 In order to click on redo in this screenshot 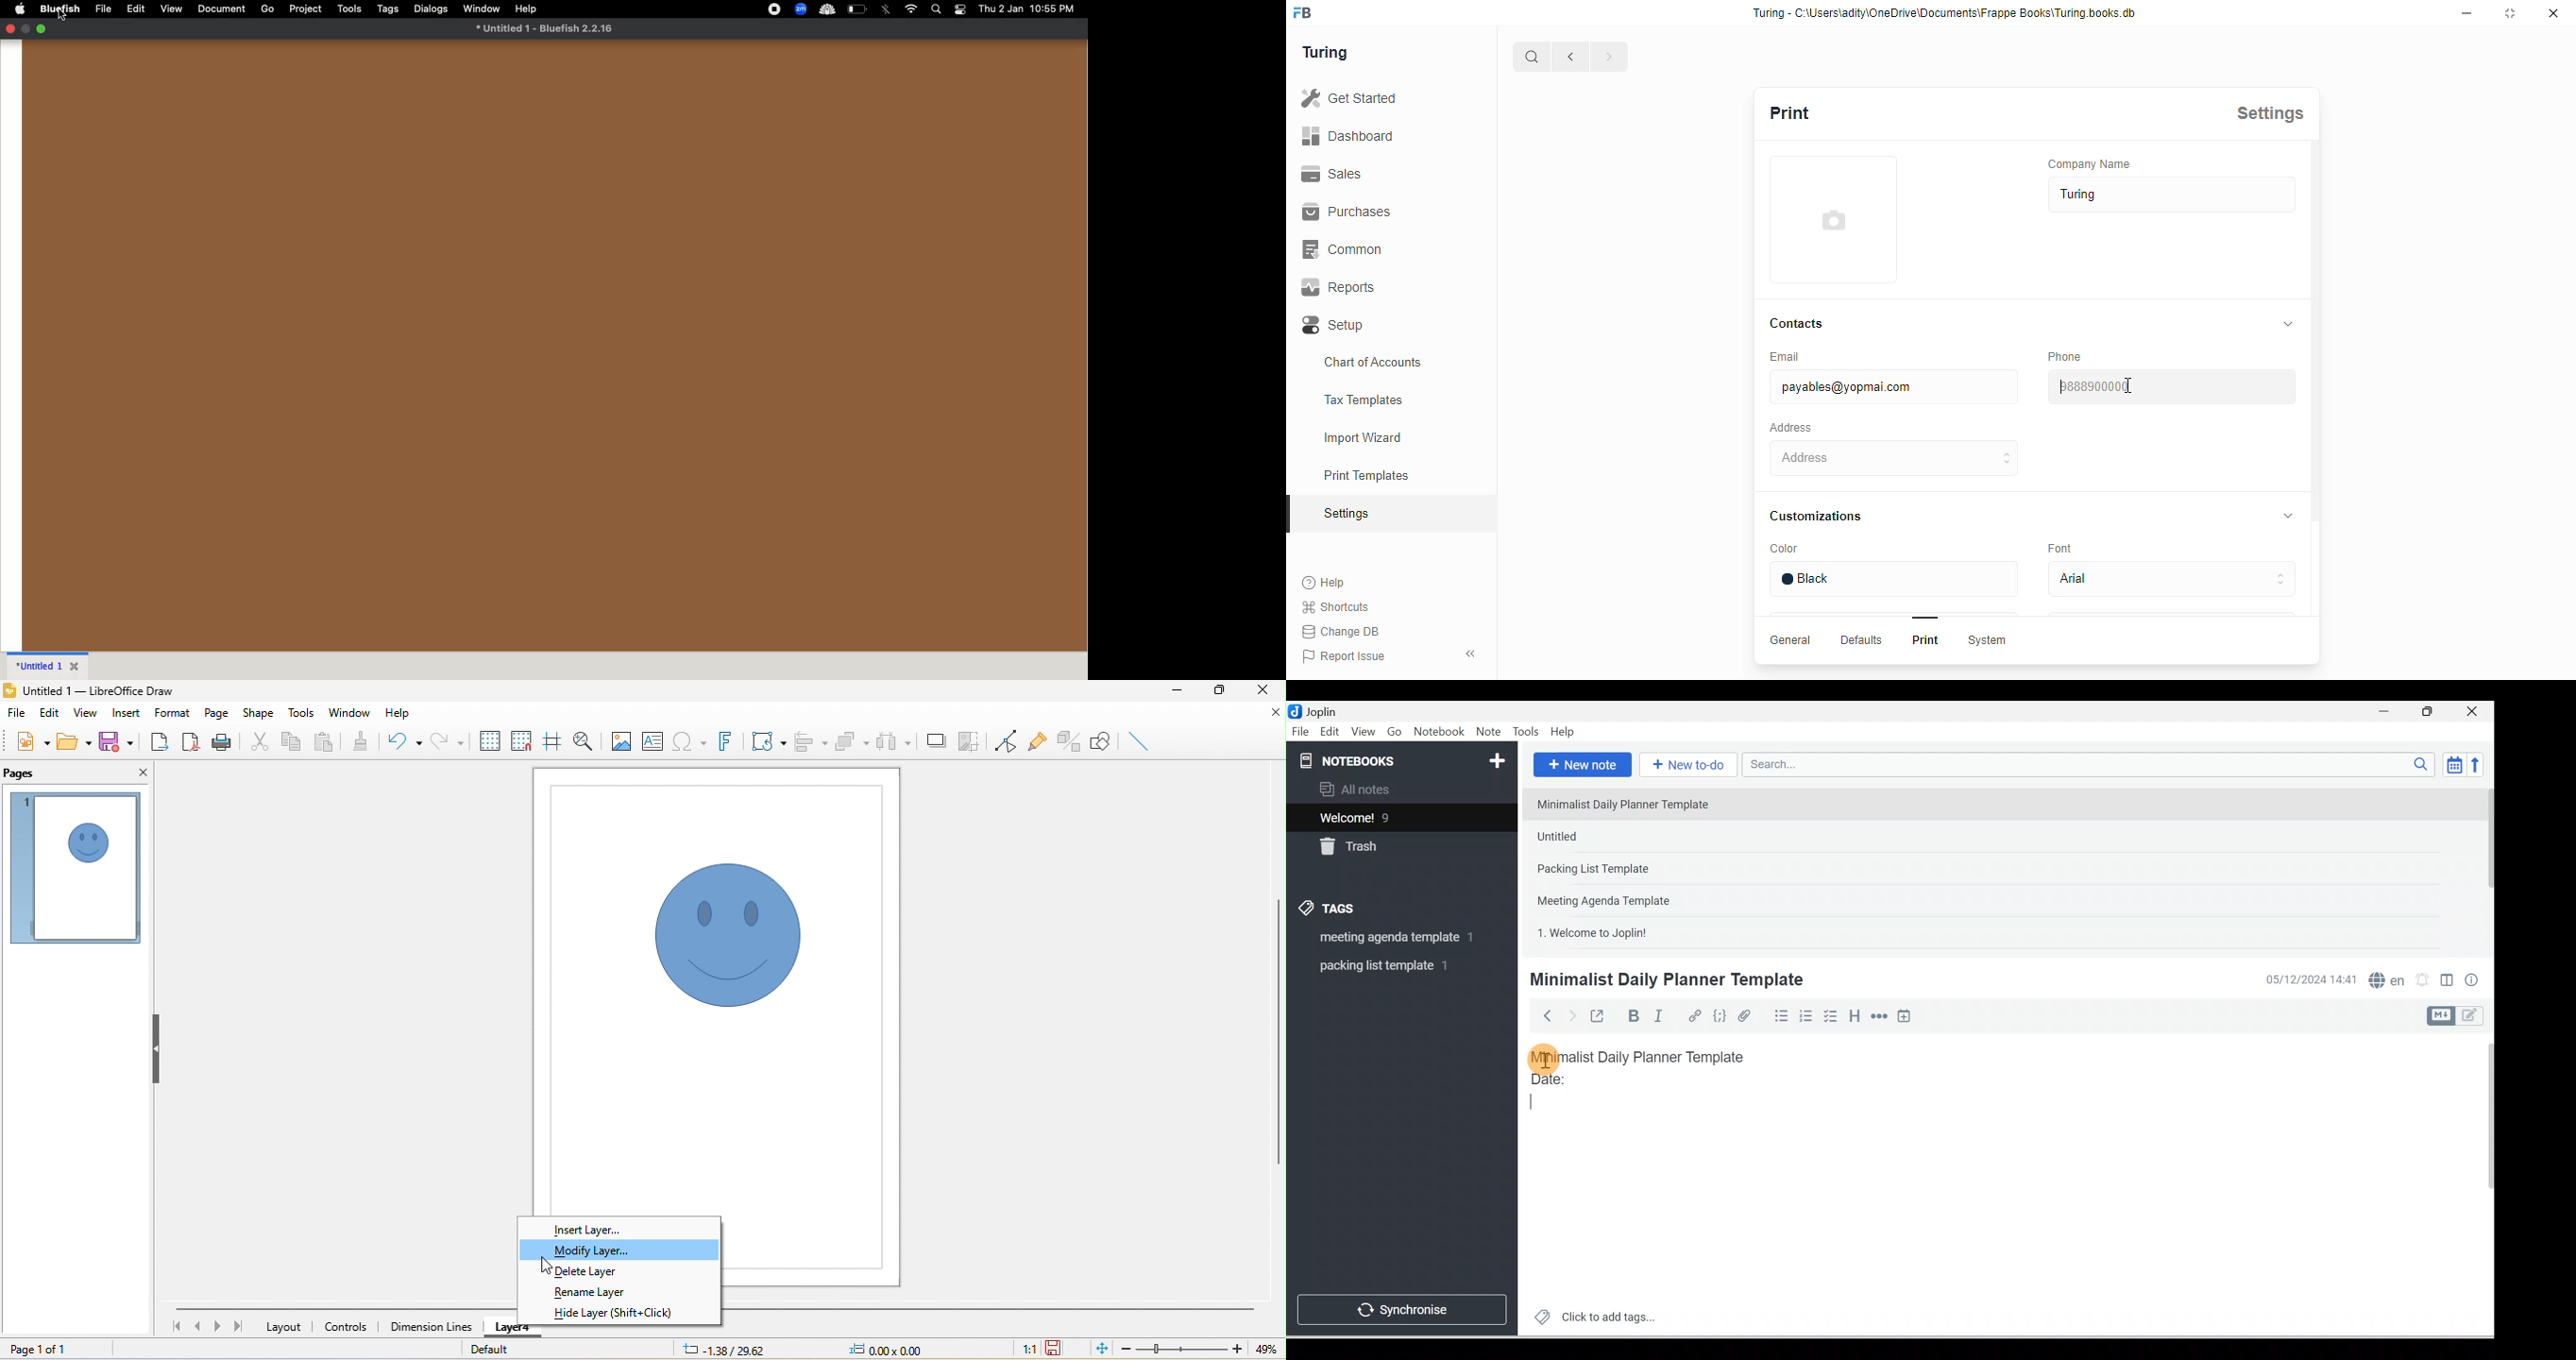, I will do `click(451, 739)`.